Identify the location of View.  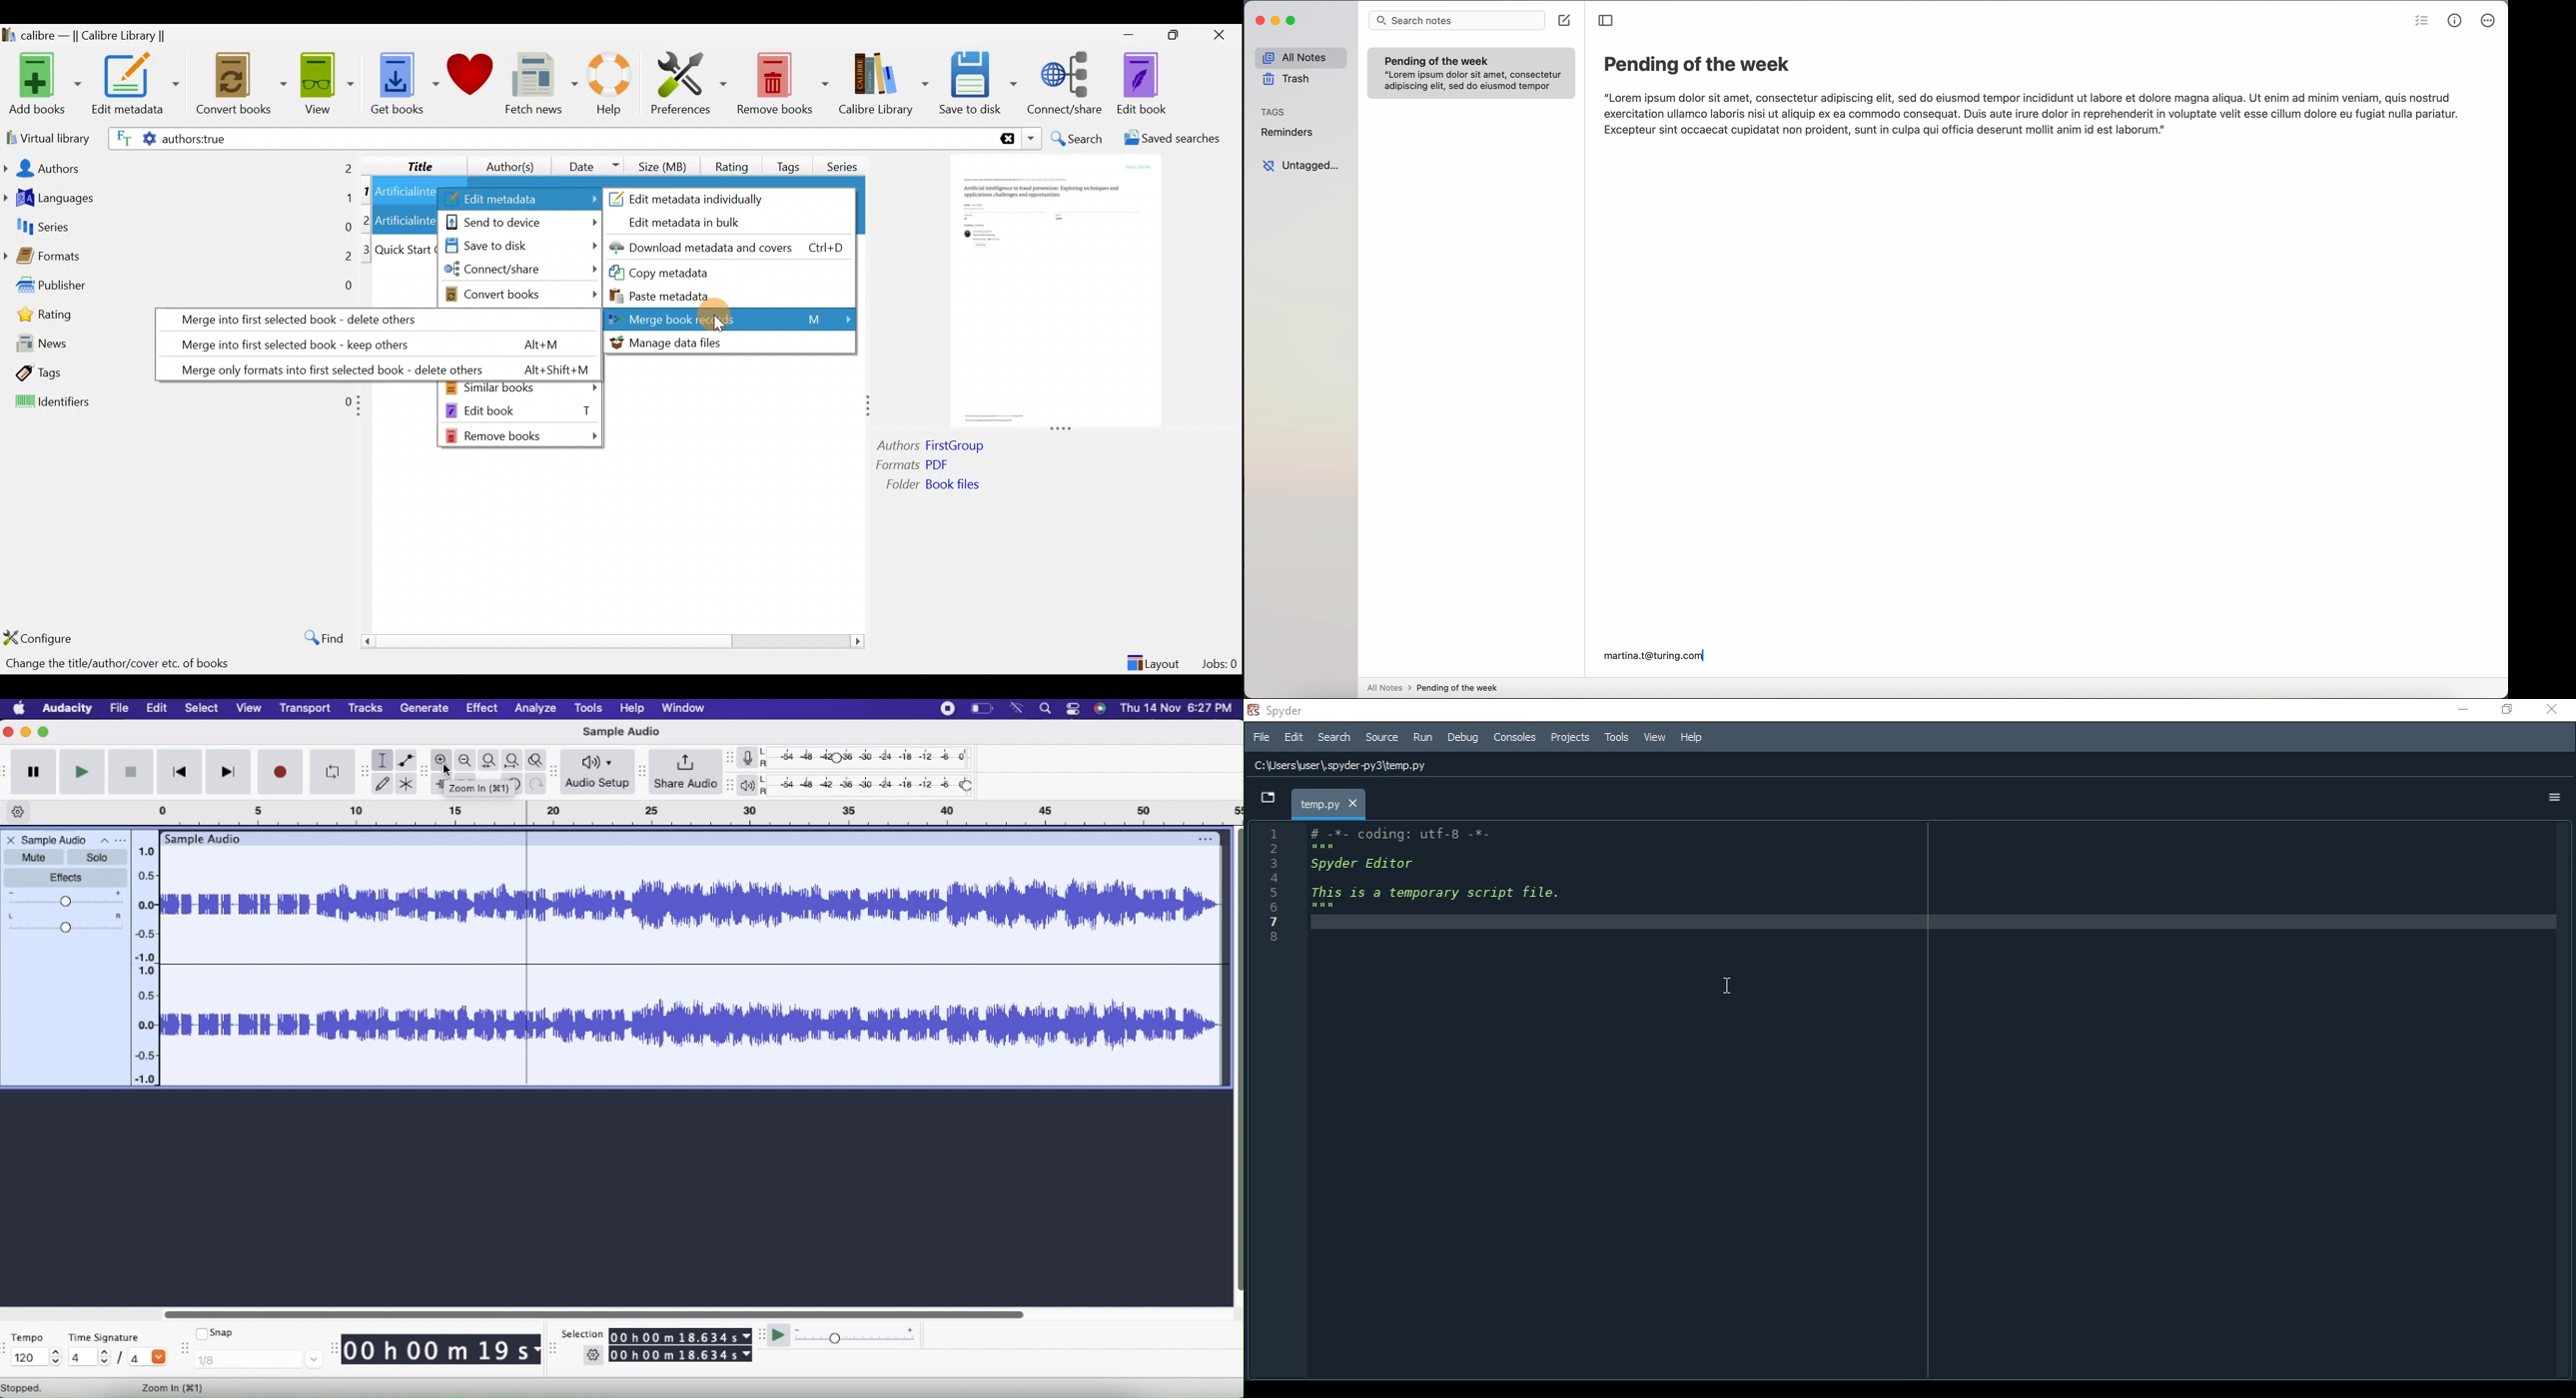
(1655, 738).